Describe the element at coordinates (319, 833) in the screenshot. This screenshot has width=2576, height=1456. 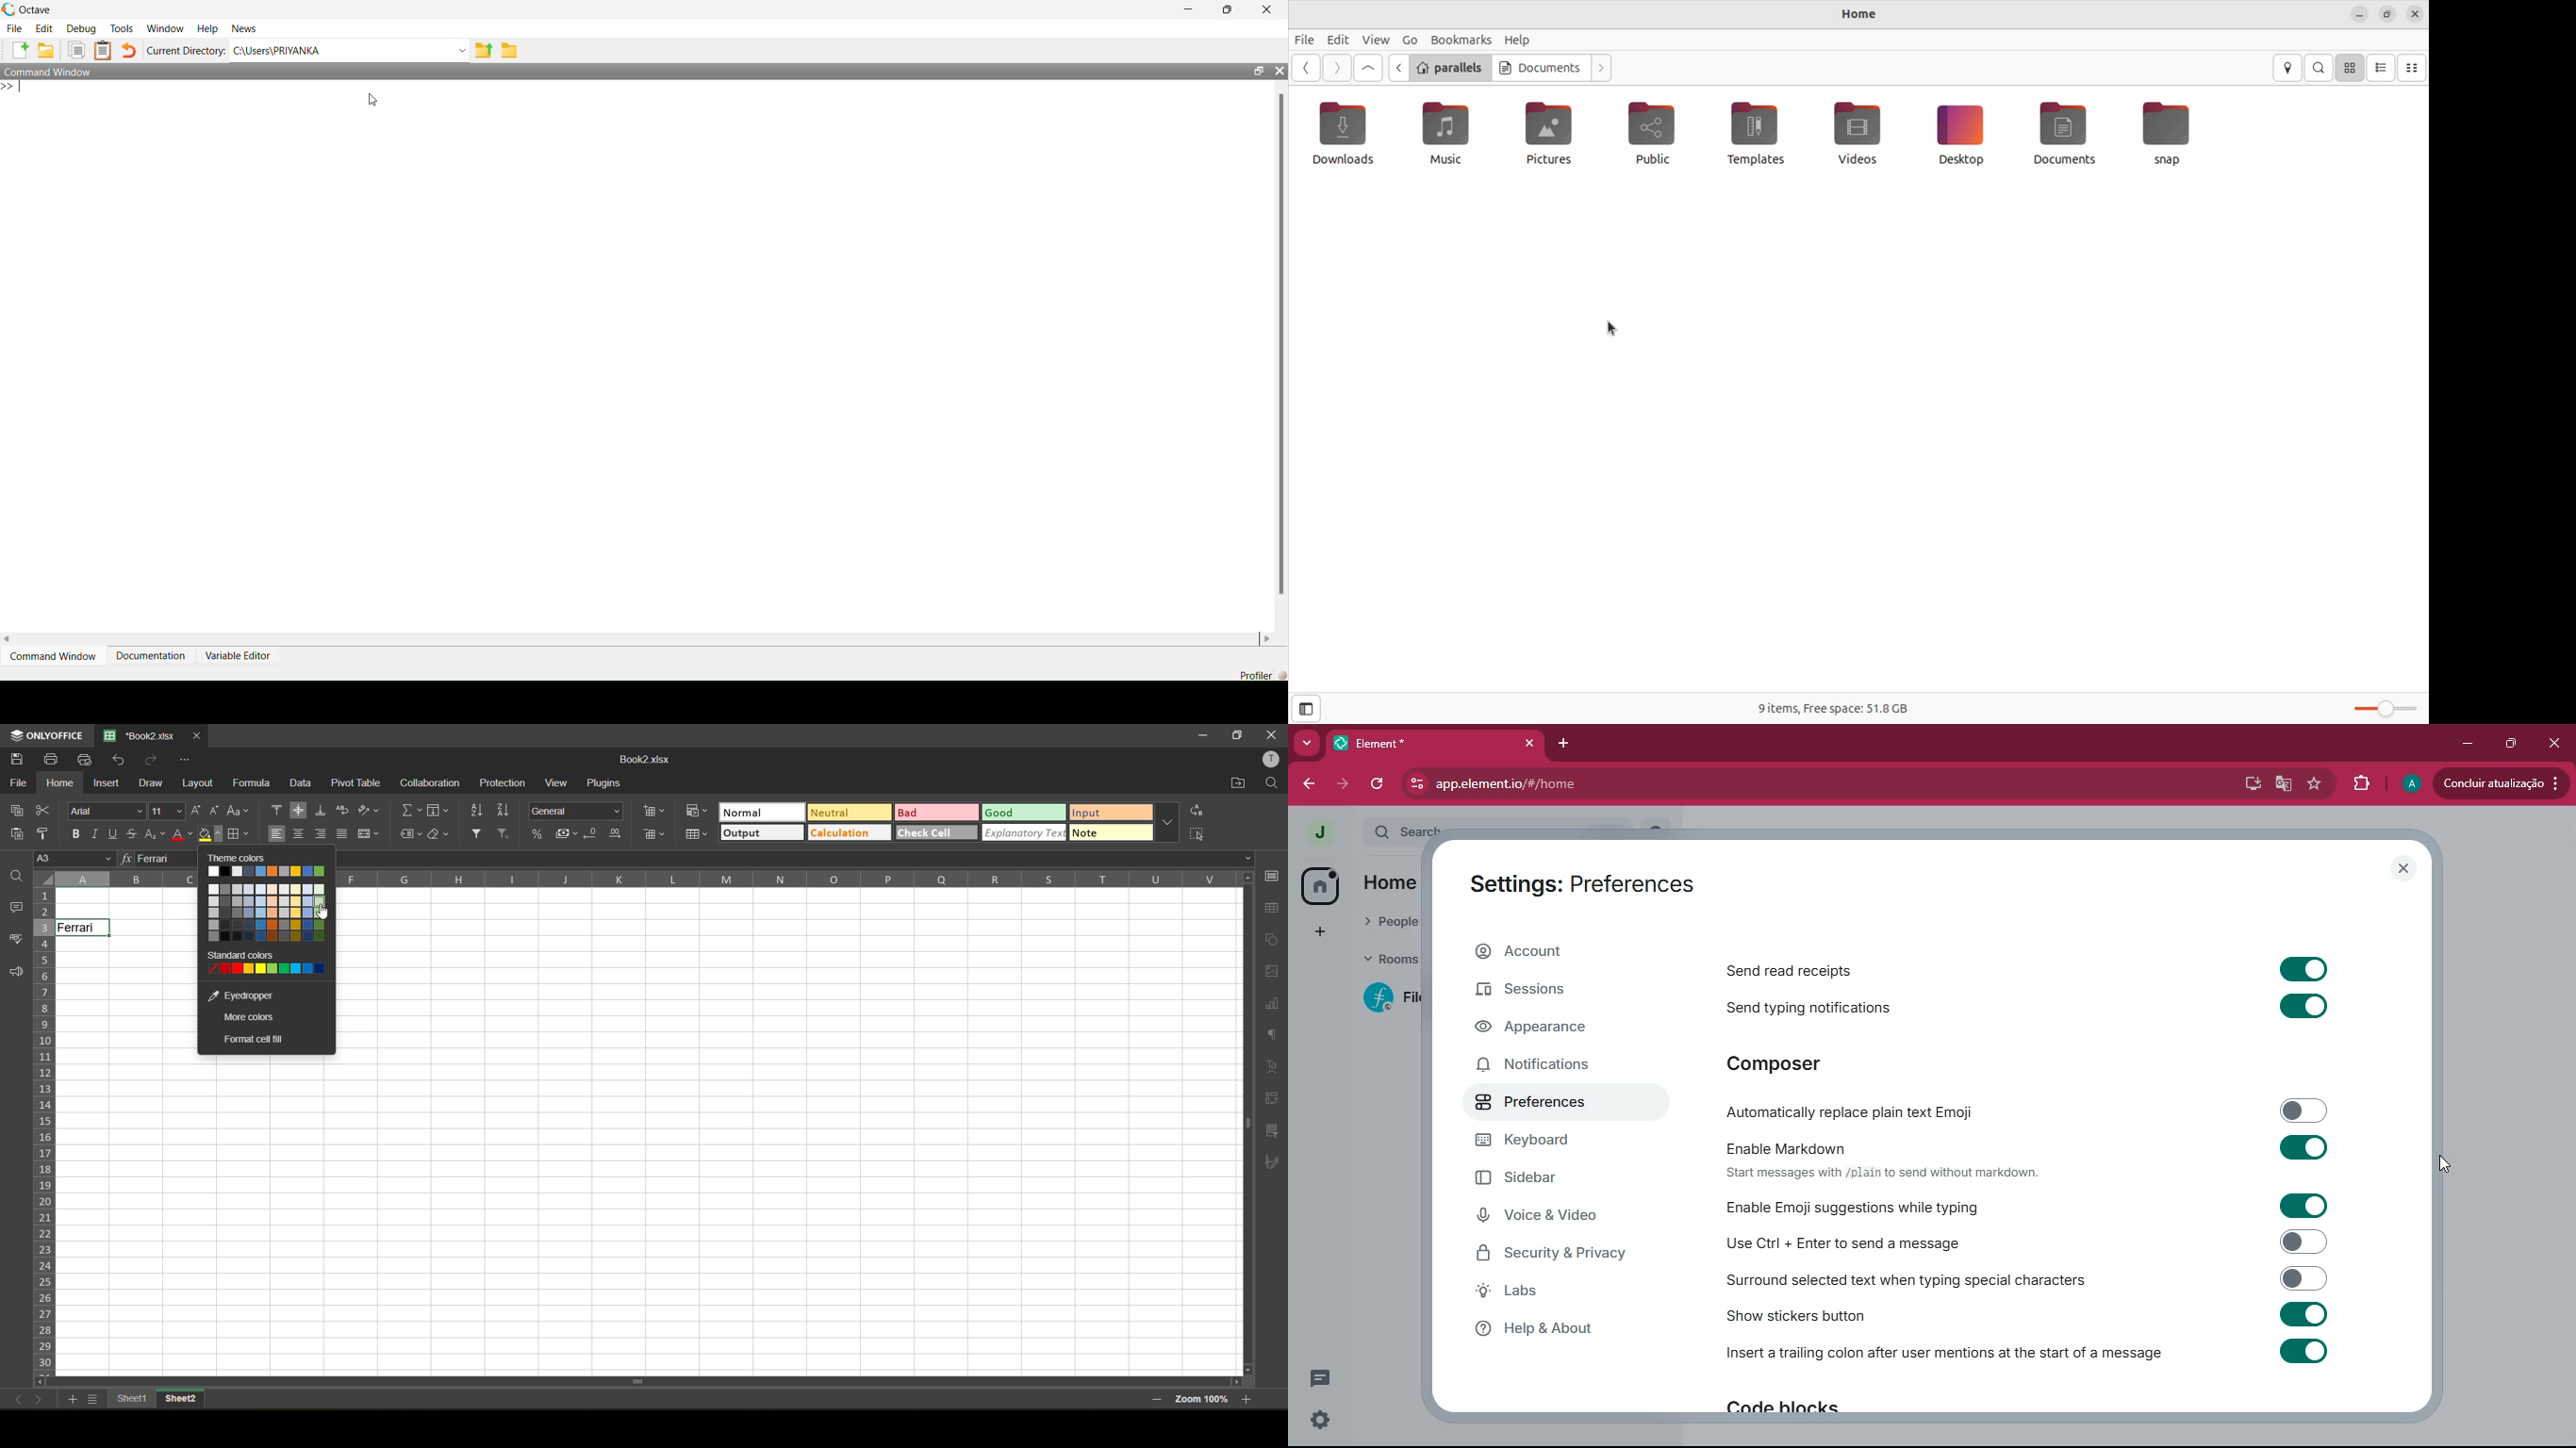
I see `align right` at that location.